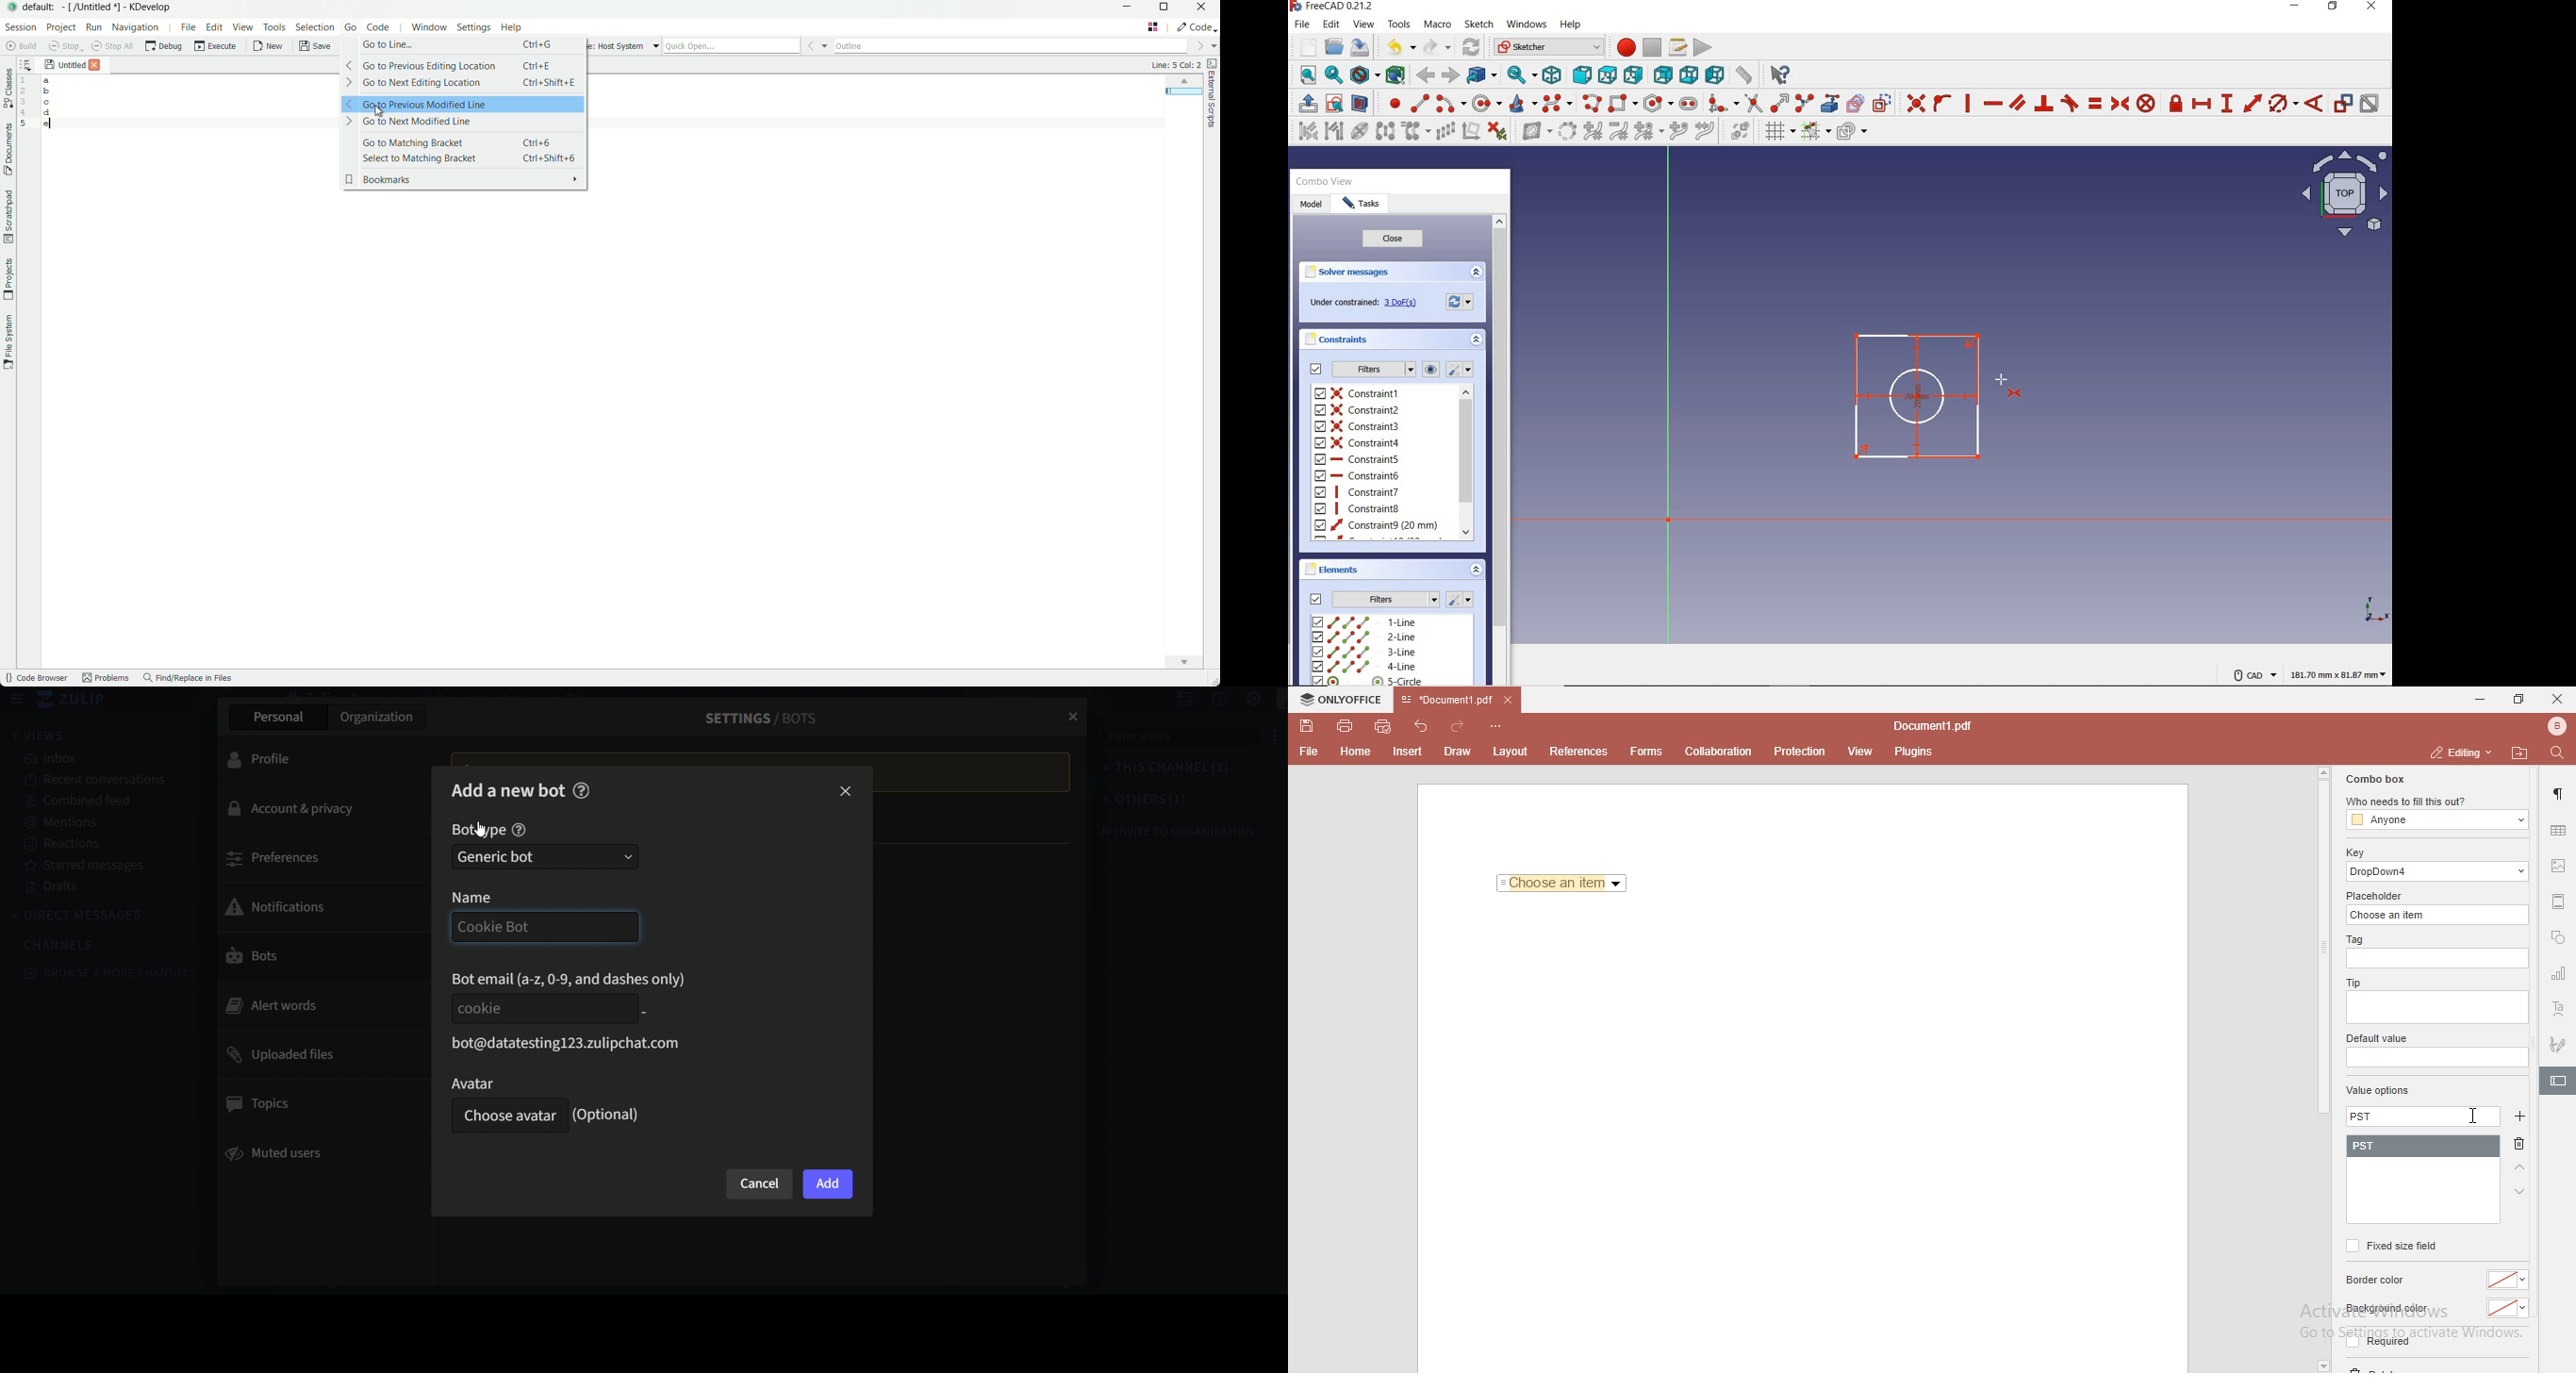 This screenshot has width=2576, height=1400. What do you see at coordinates (82, 916) in the screenshot?
I see `direct messages` at bounding box center [82, 916].